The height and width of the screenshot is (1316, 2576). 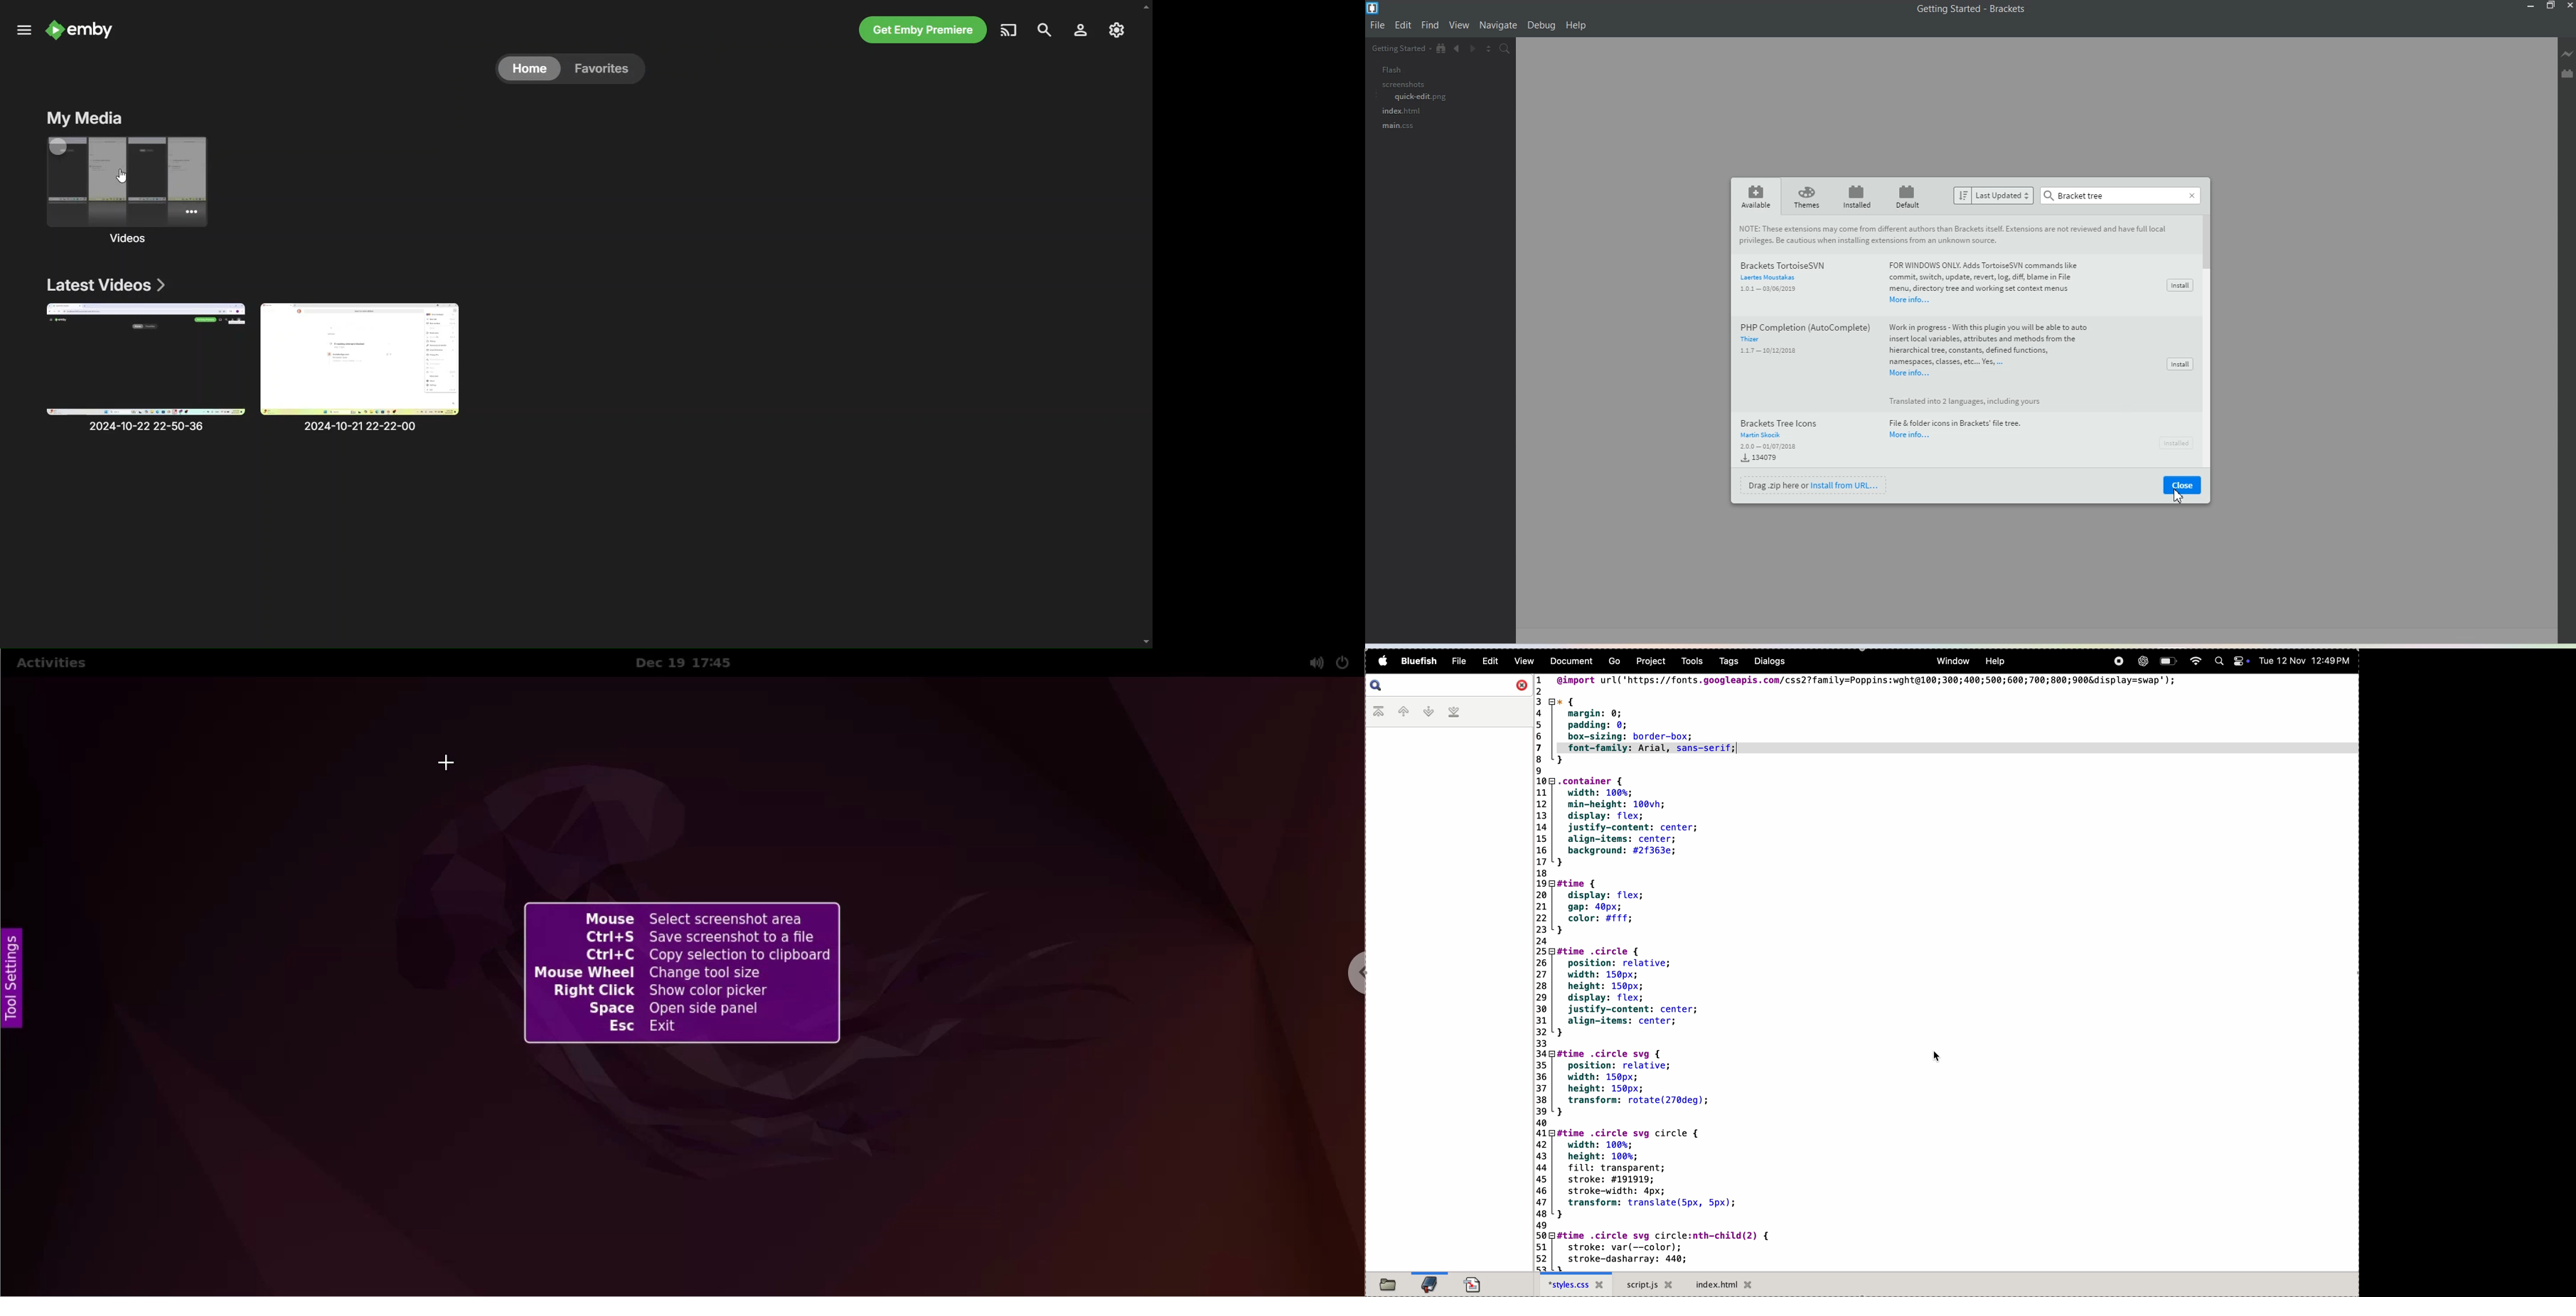 What do you see at coordinates (2196, 661) in the screenshot?
I see `wifi` at bounding box center [2196, 661].